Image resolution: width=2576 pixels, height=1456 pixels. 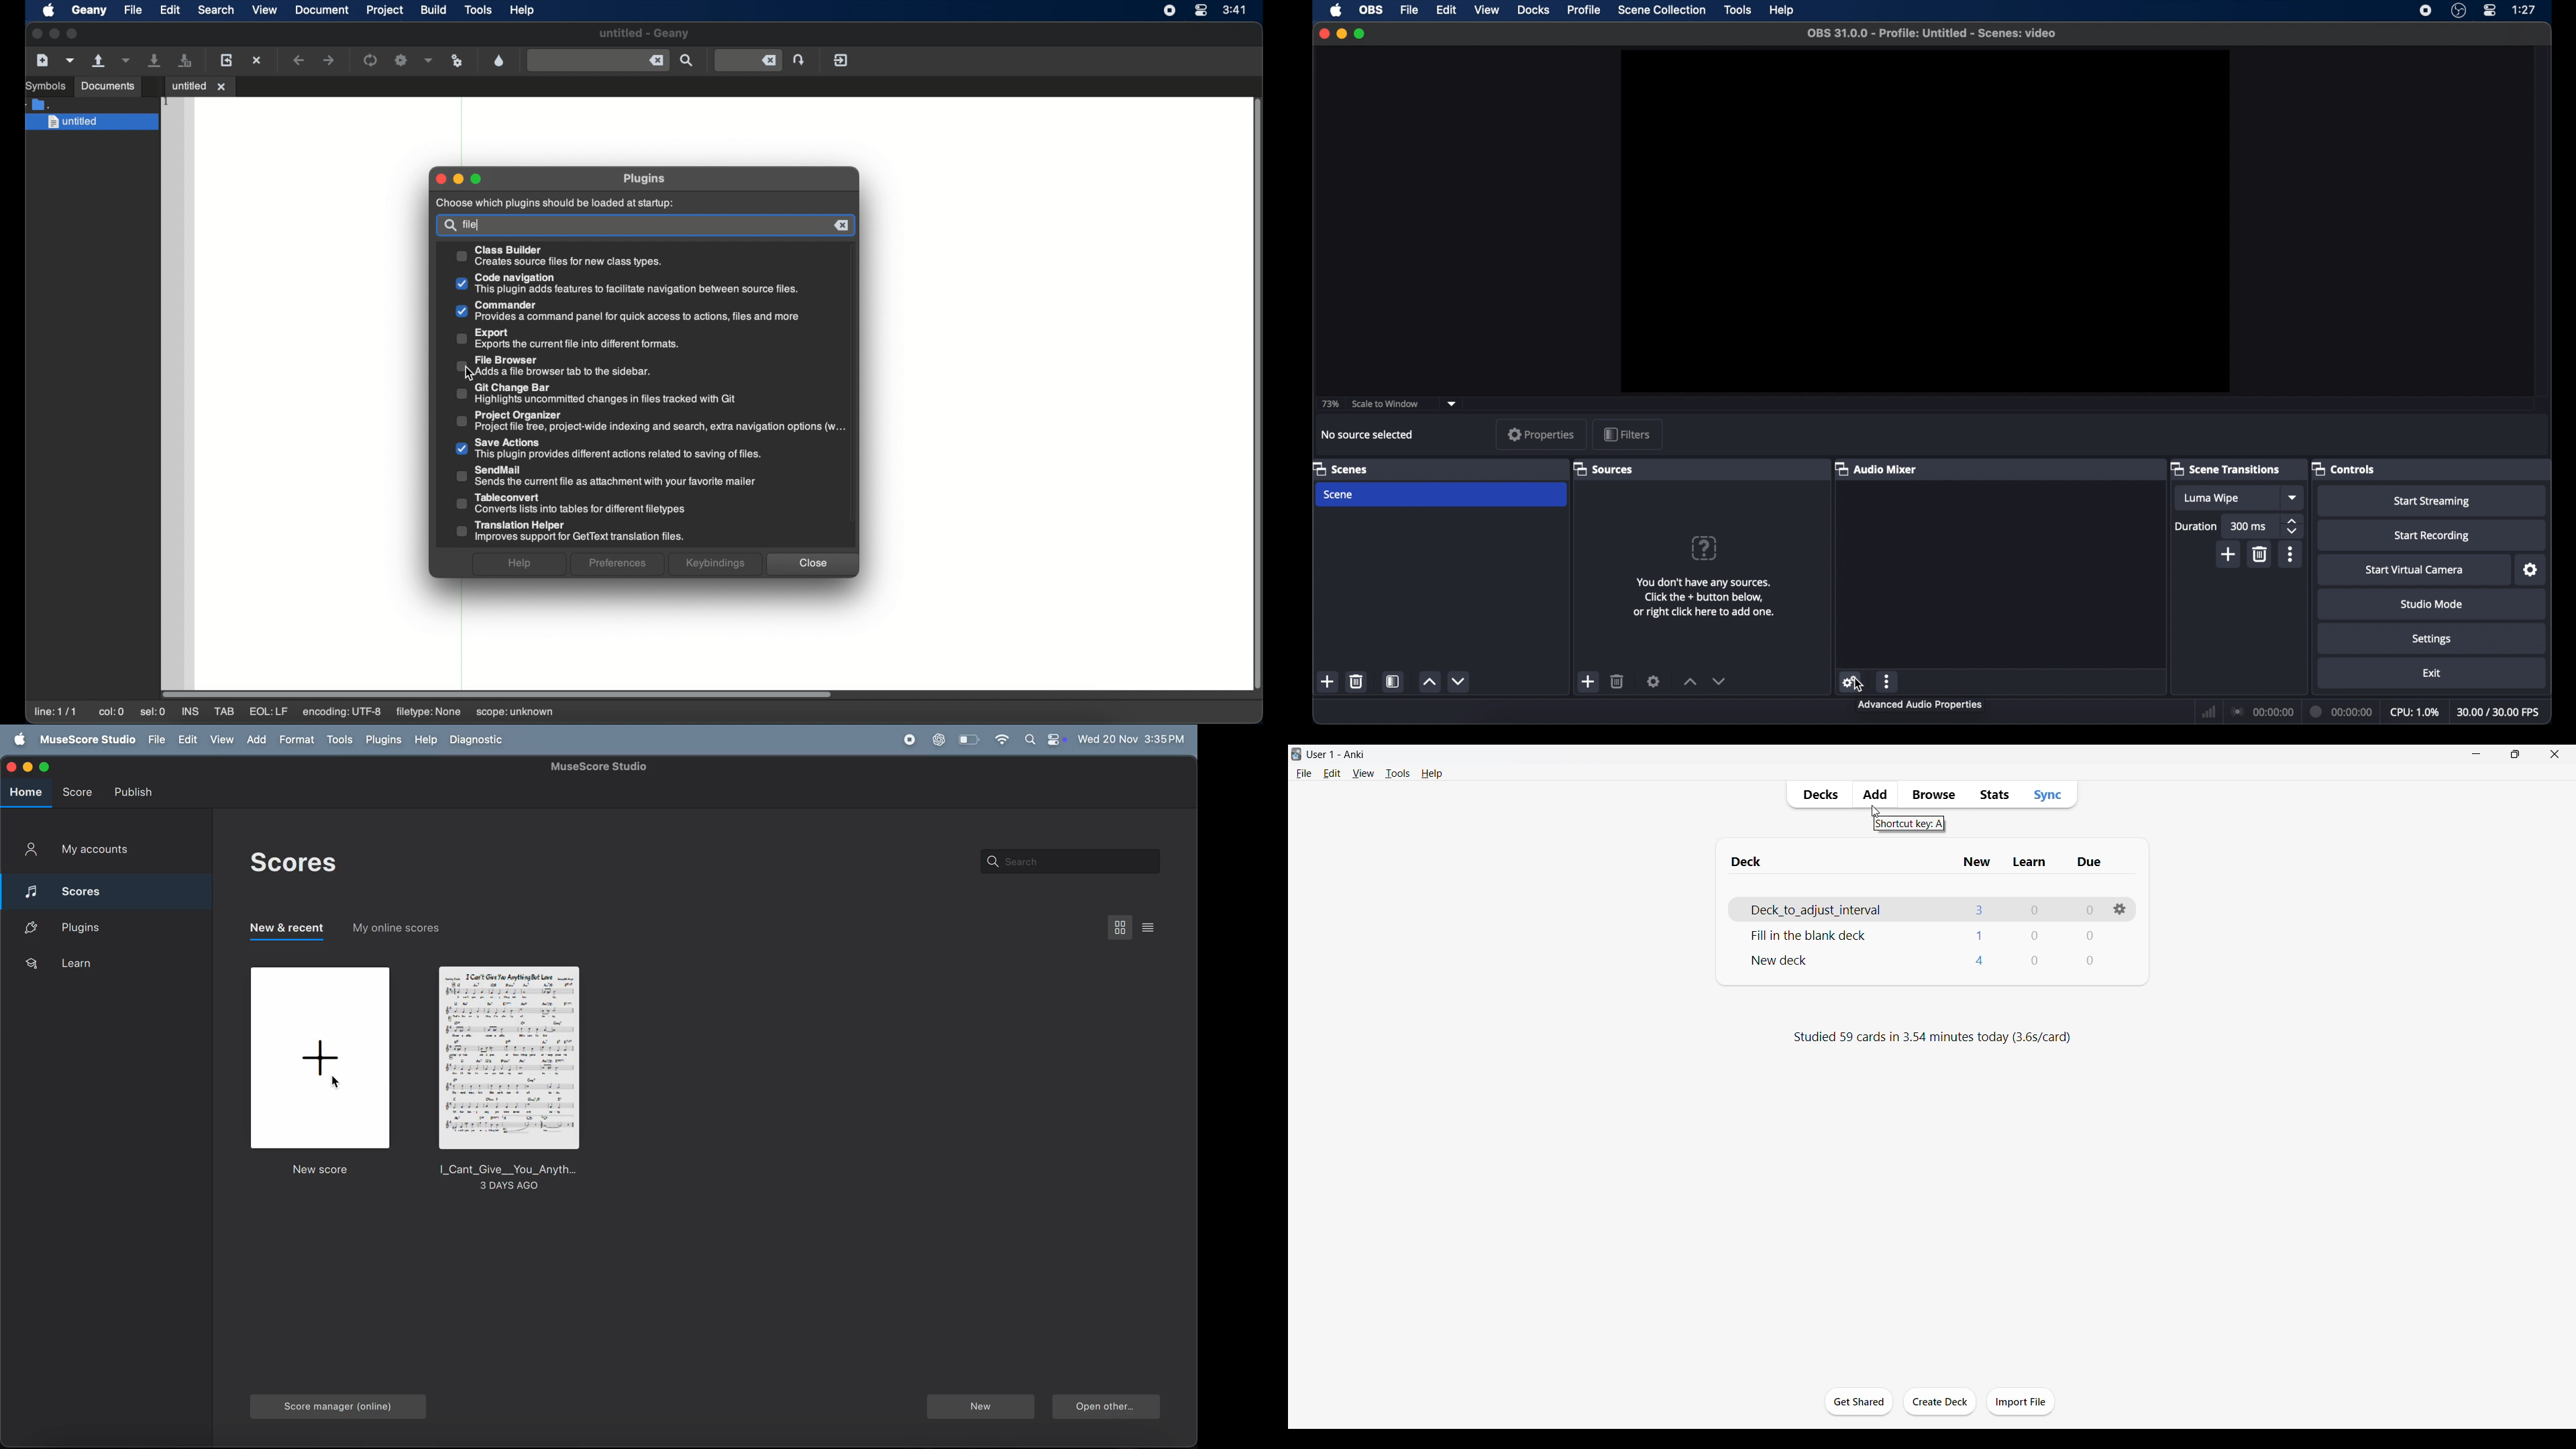 I want to click on View menu, so click(x=1364, y=773).